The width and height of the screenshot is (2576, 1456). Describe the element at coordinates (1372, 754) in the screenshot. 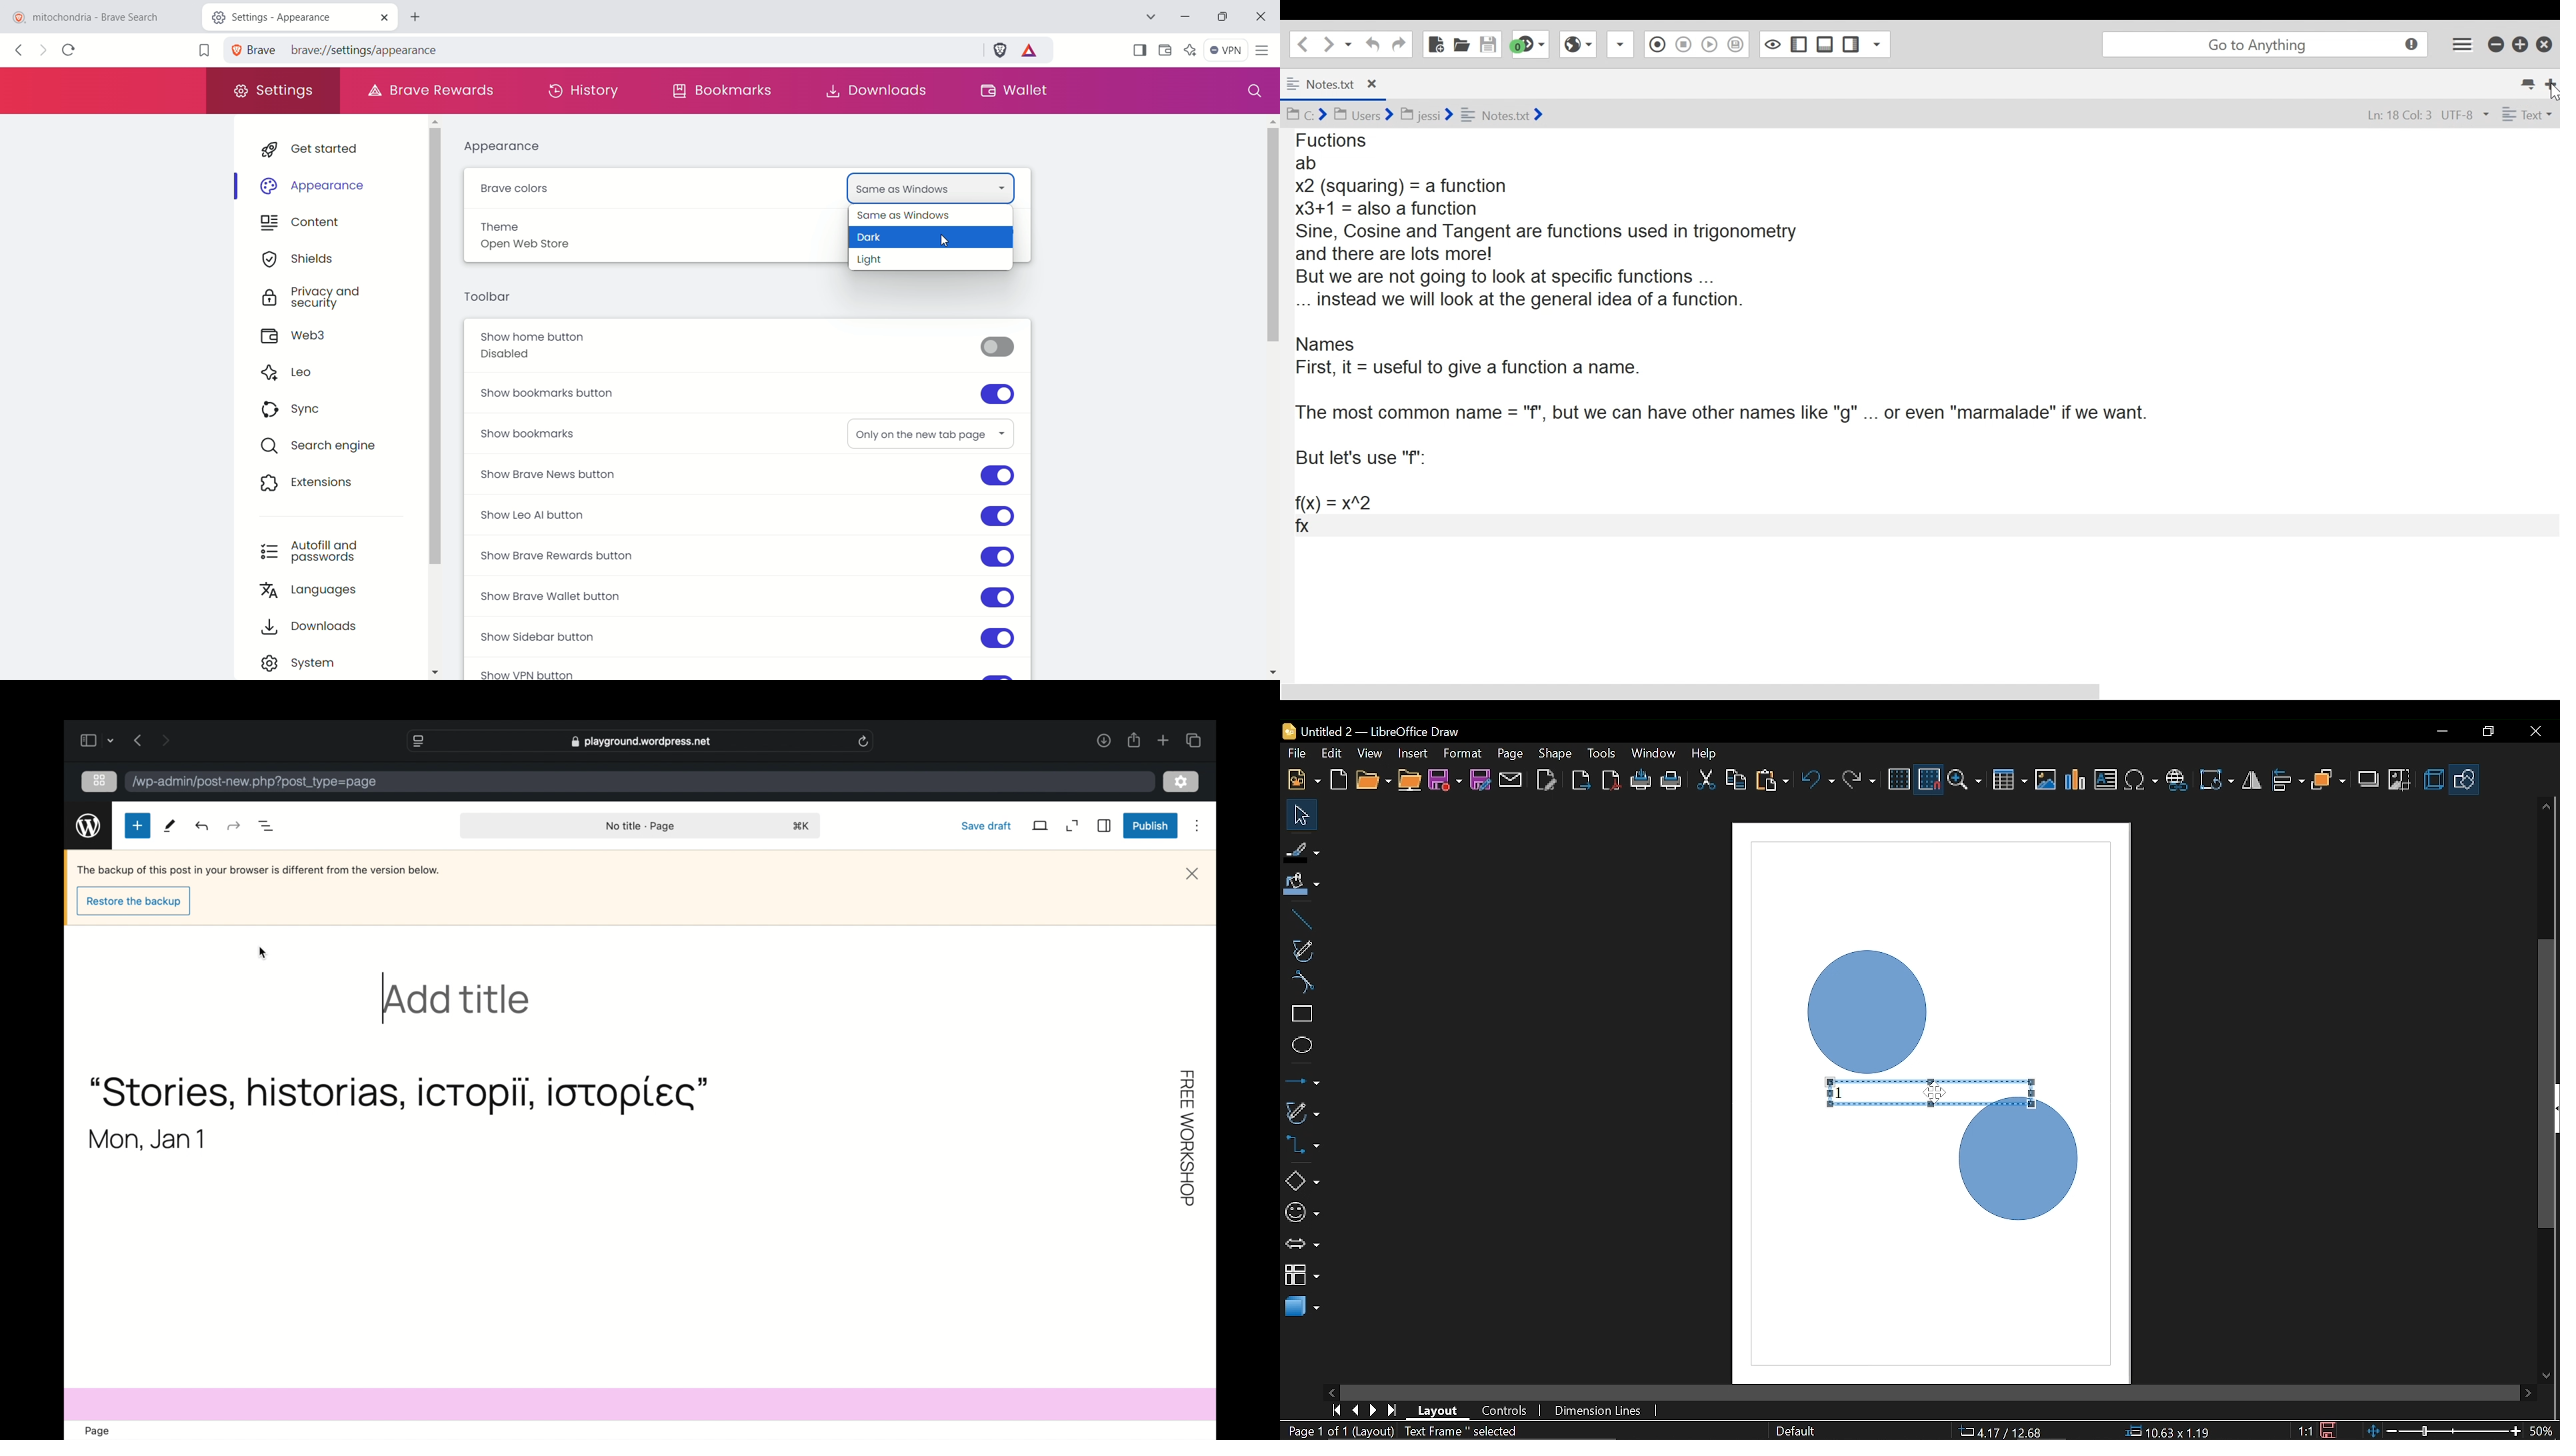

I see `View` at that location.